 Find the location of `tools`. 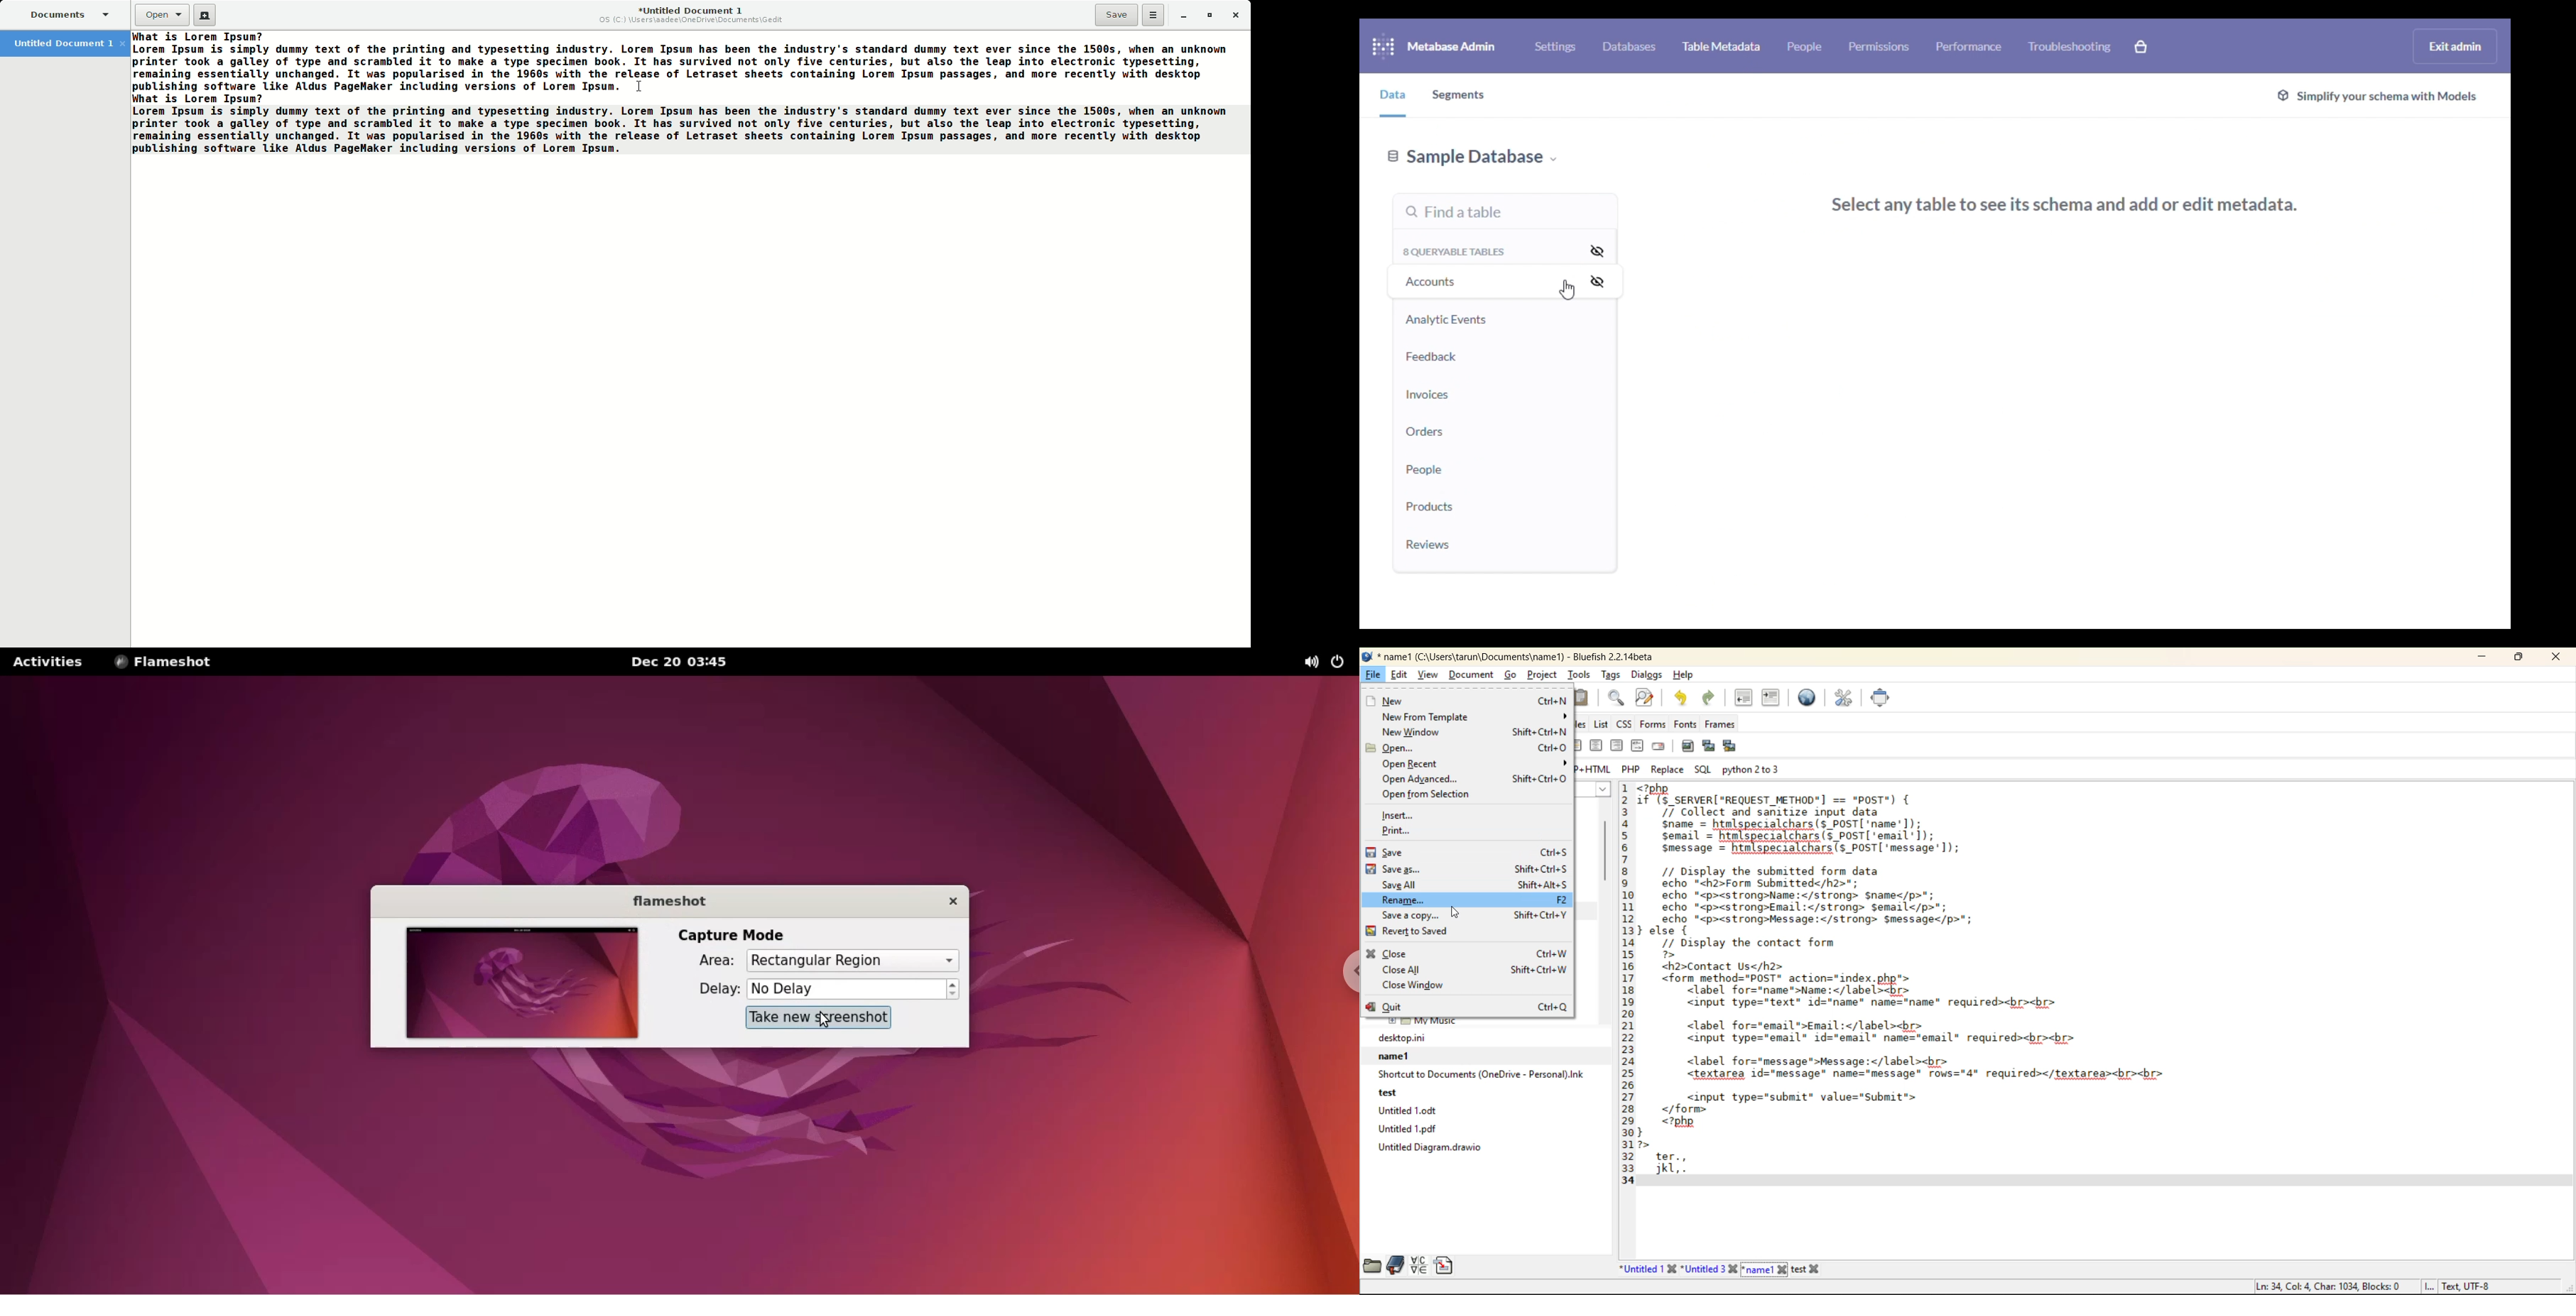

tools is located at coordinates (1580, 675).